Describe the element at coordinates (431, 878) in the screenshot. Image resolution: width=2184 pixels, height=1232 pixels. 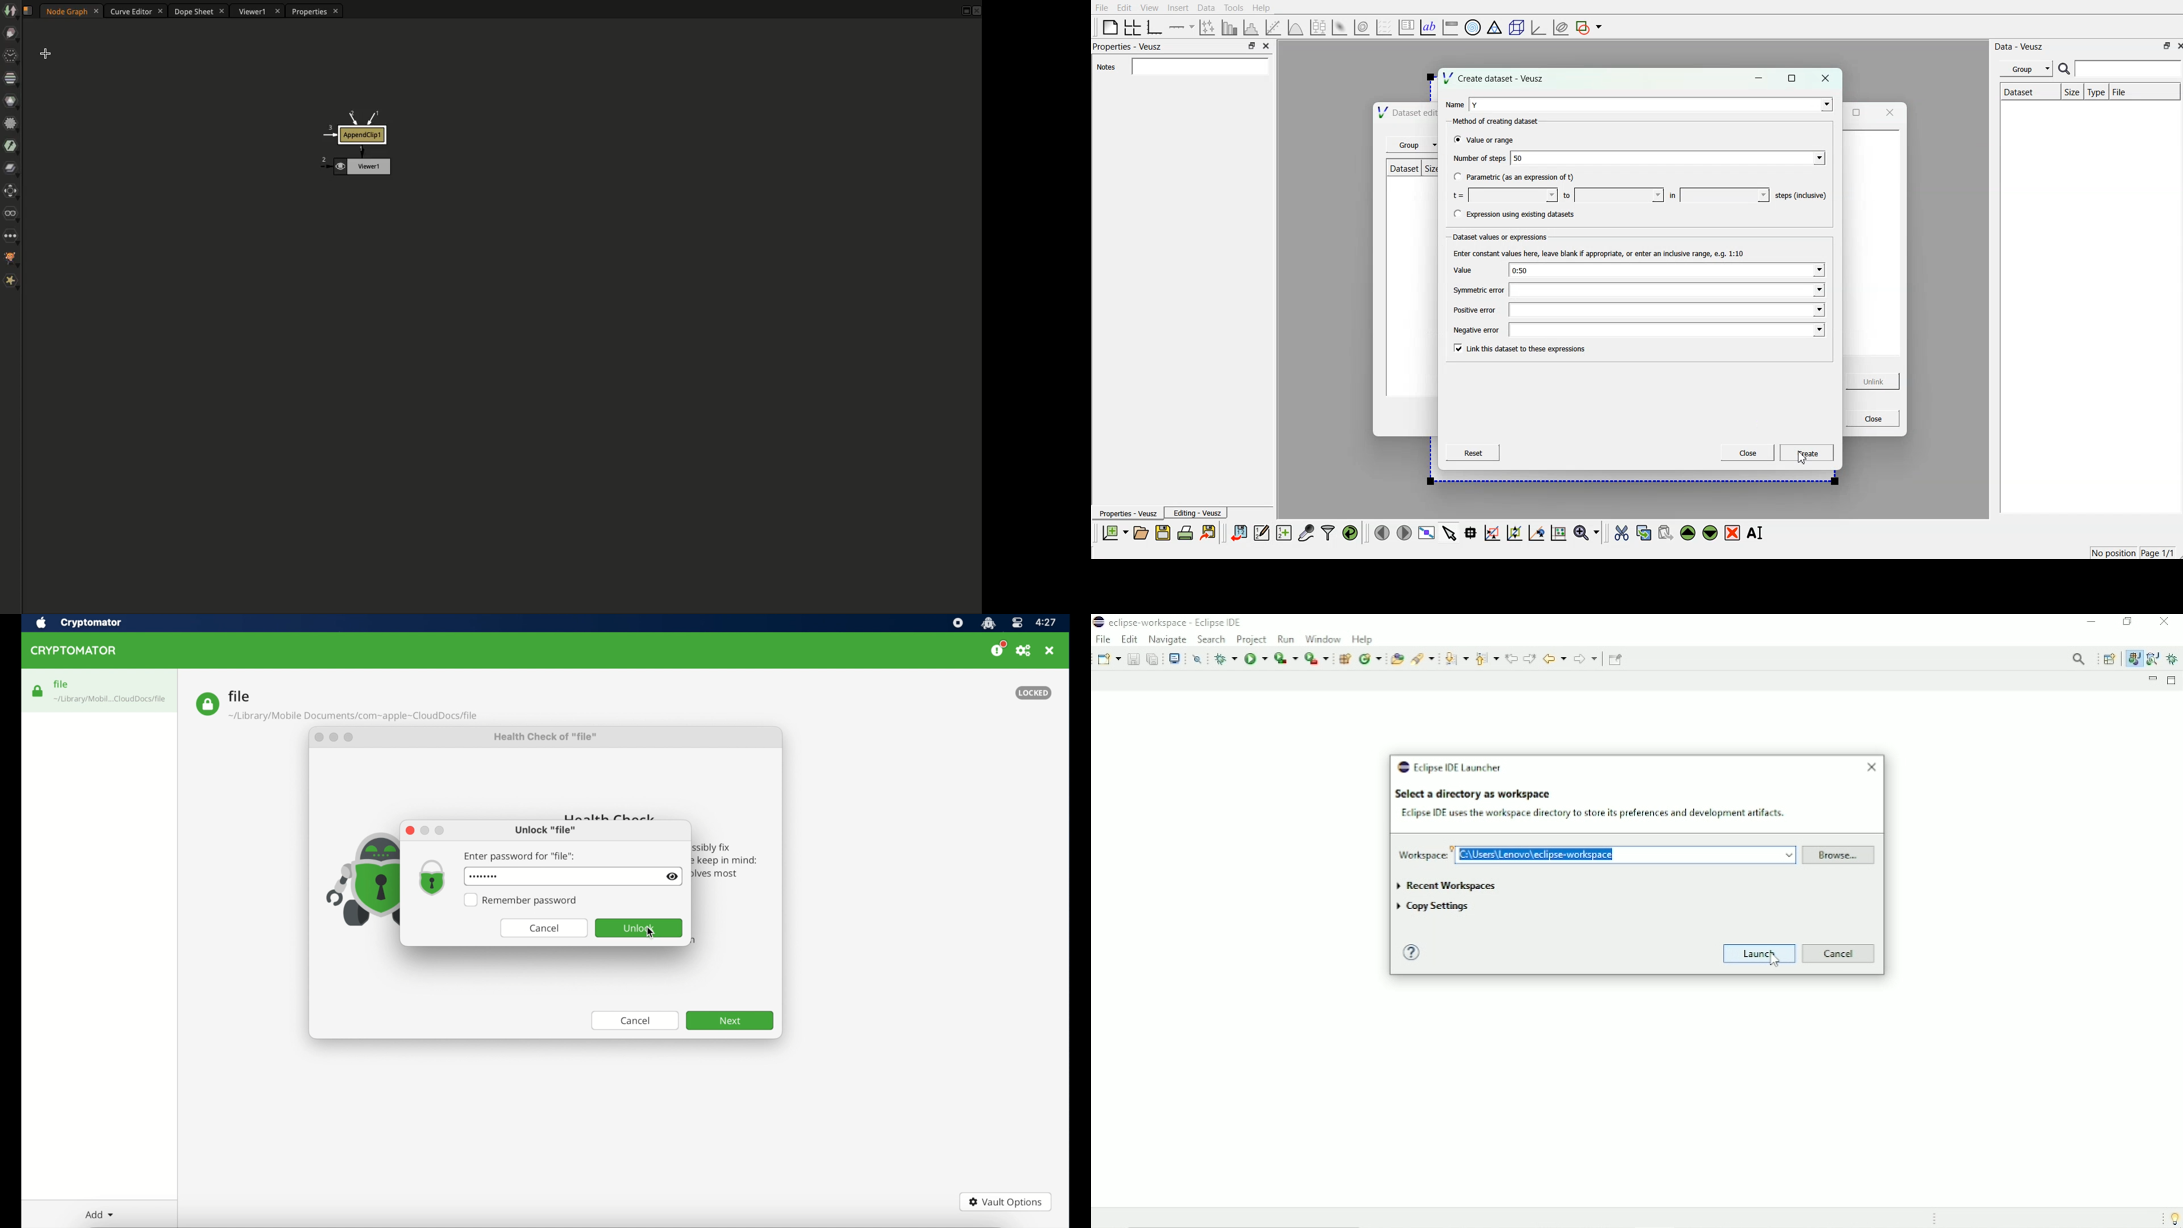
I see `lock icon` at that location.